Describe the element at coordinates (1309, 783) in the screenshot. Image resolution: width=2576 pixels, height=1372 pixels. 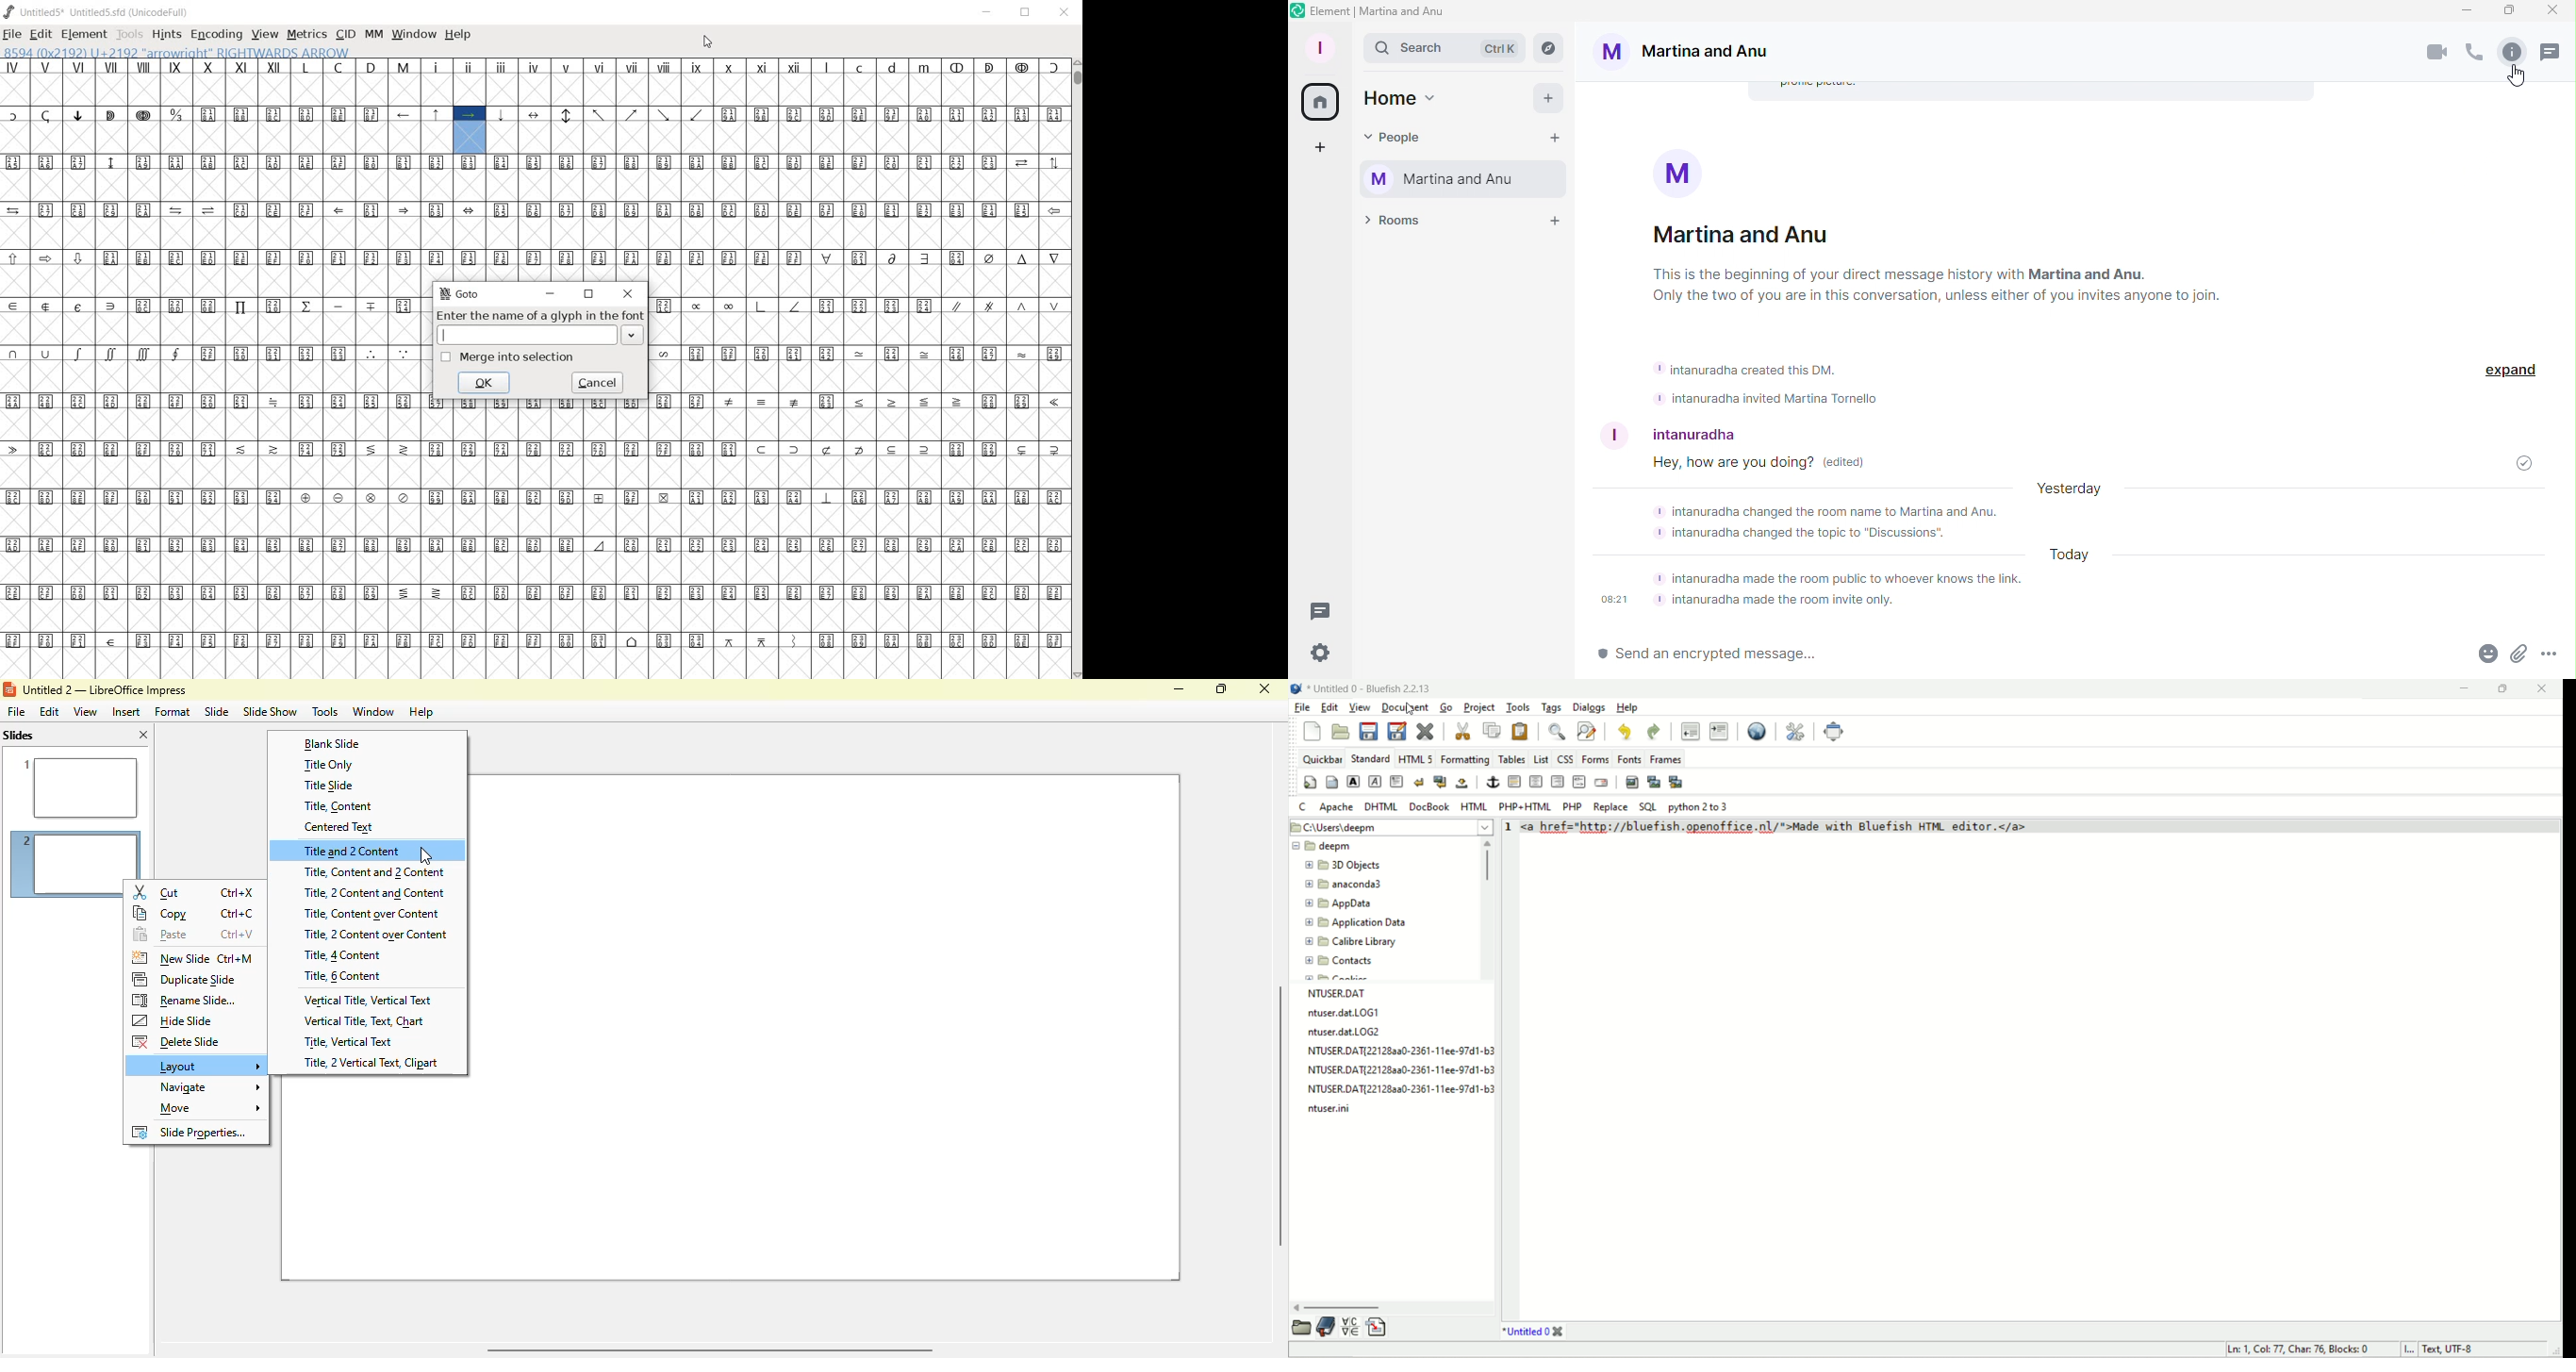
I see `quickstart` at that location.